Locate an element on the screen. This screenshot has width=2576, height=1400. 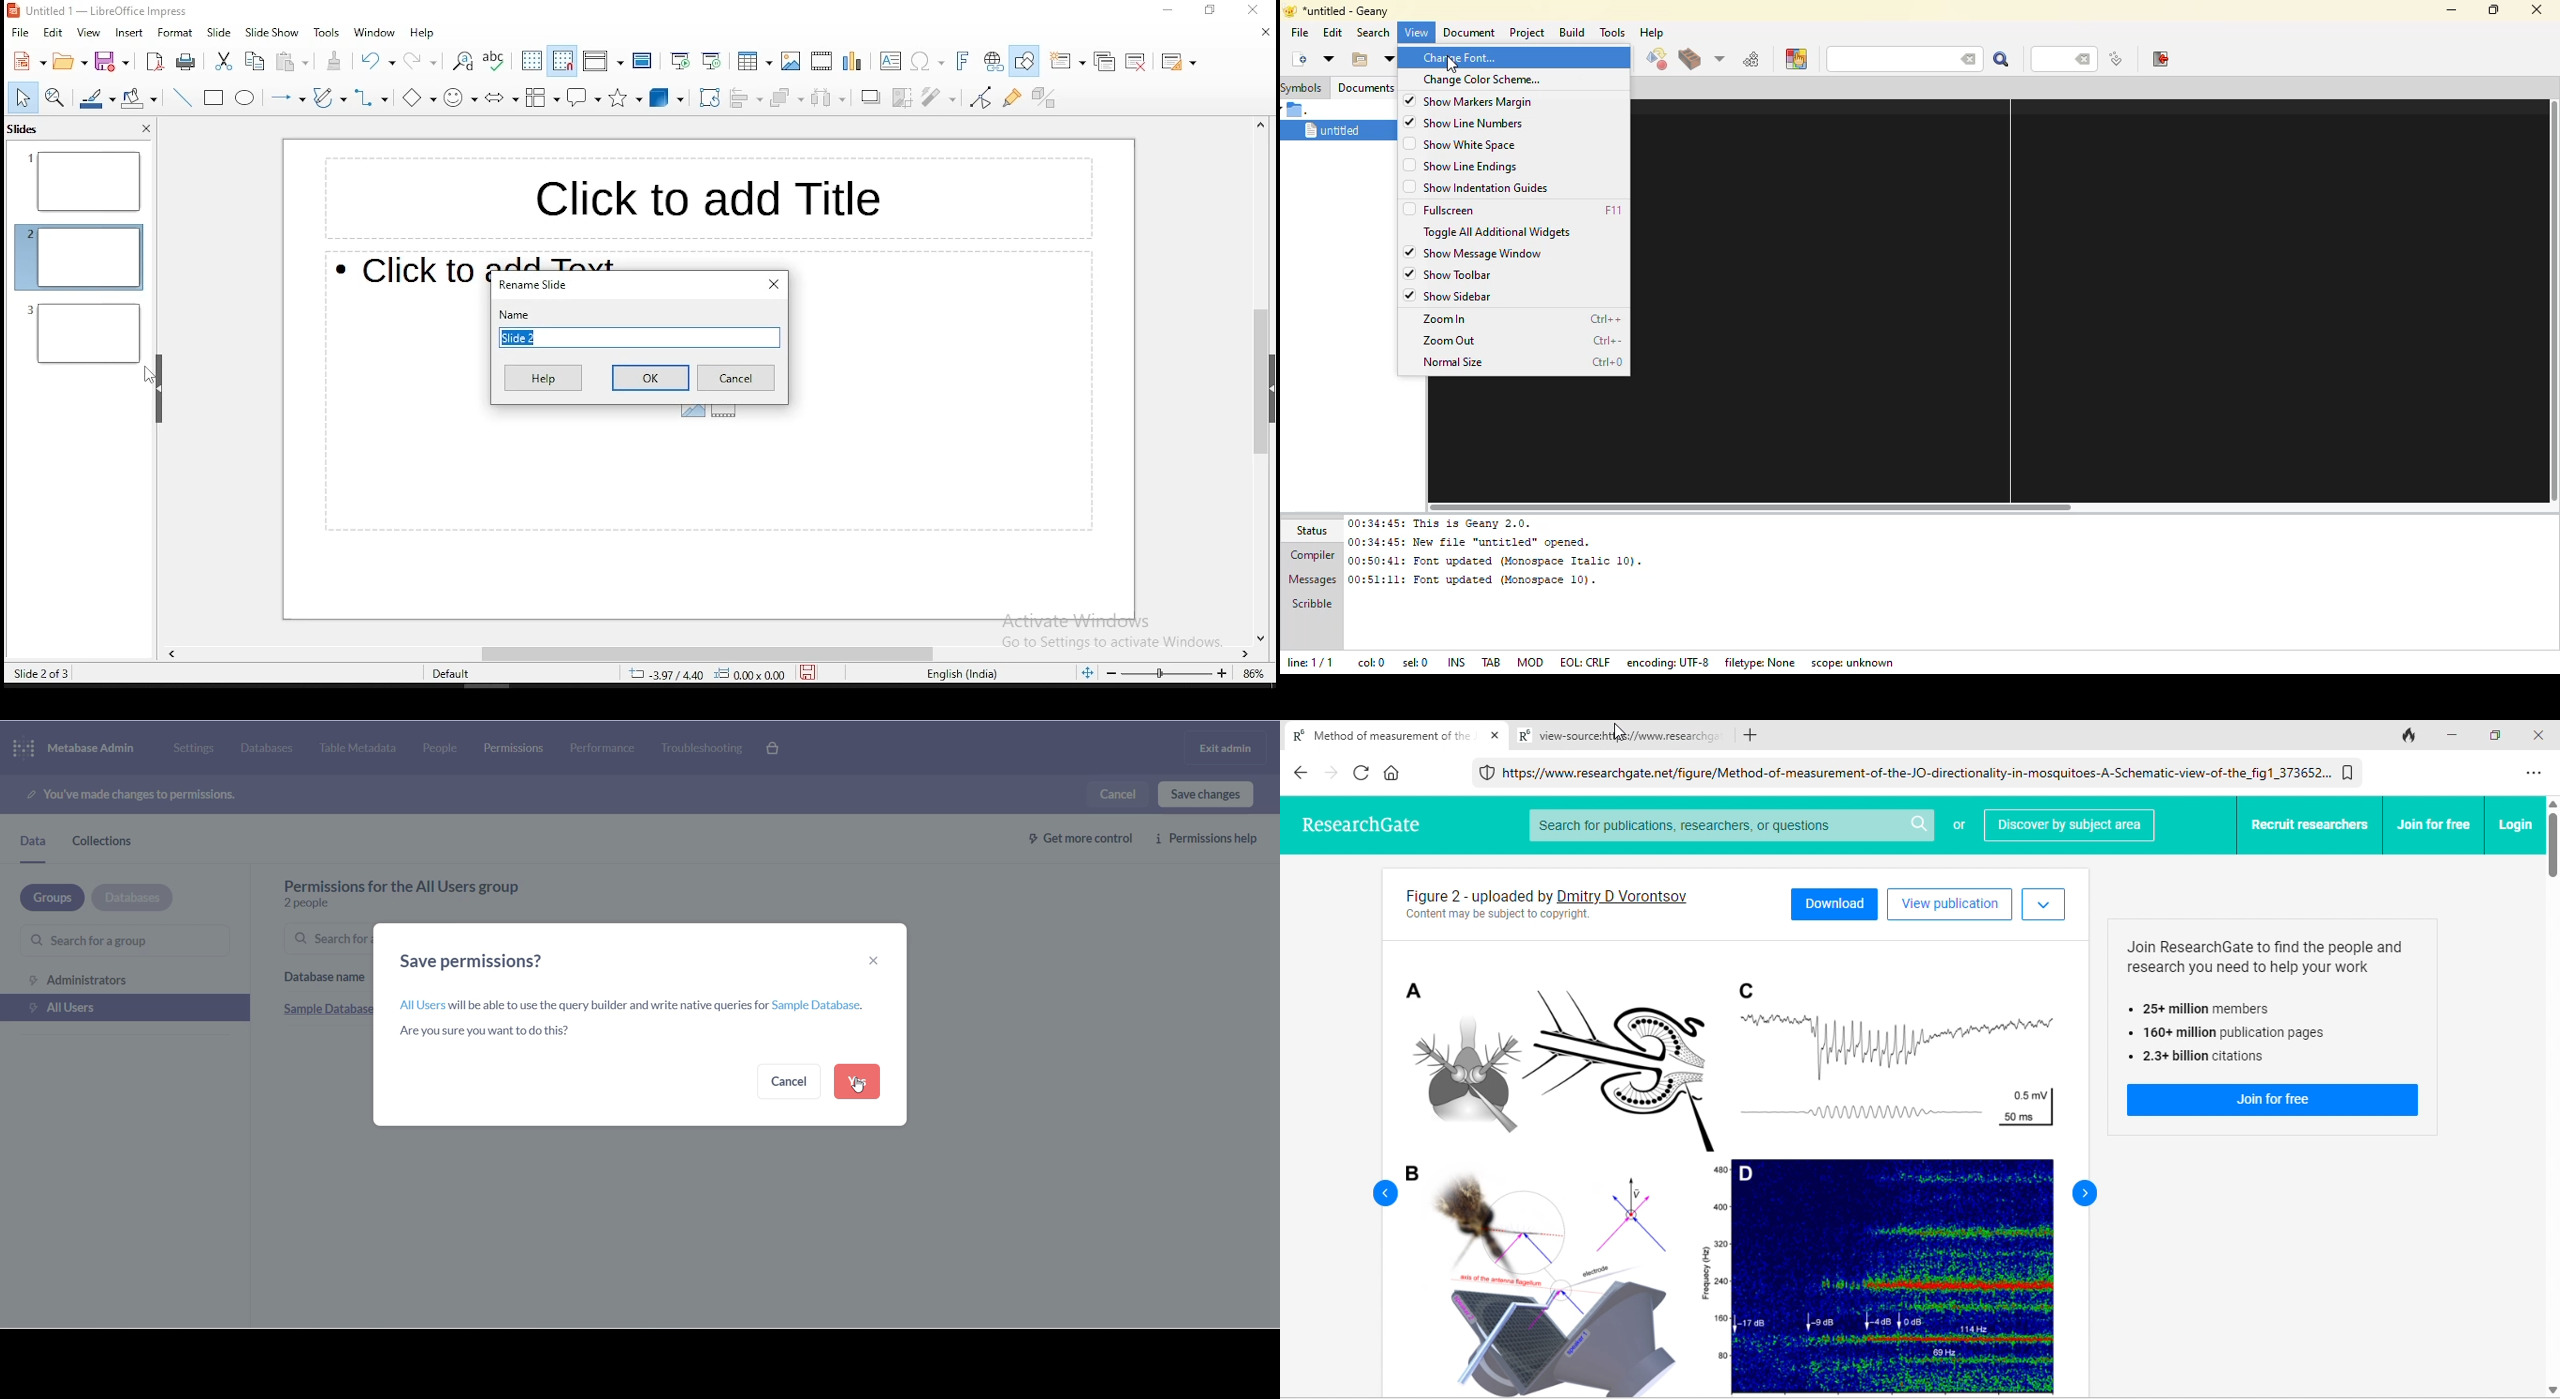
eol: crlf is located at coordinates (1585, 663).